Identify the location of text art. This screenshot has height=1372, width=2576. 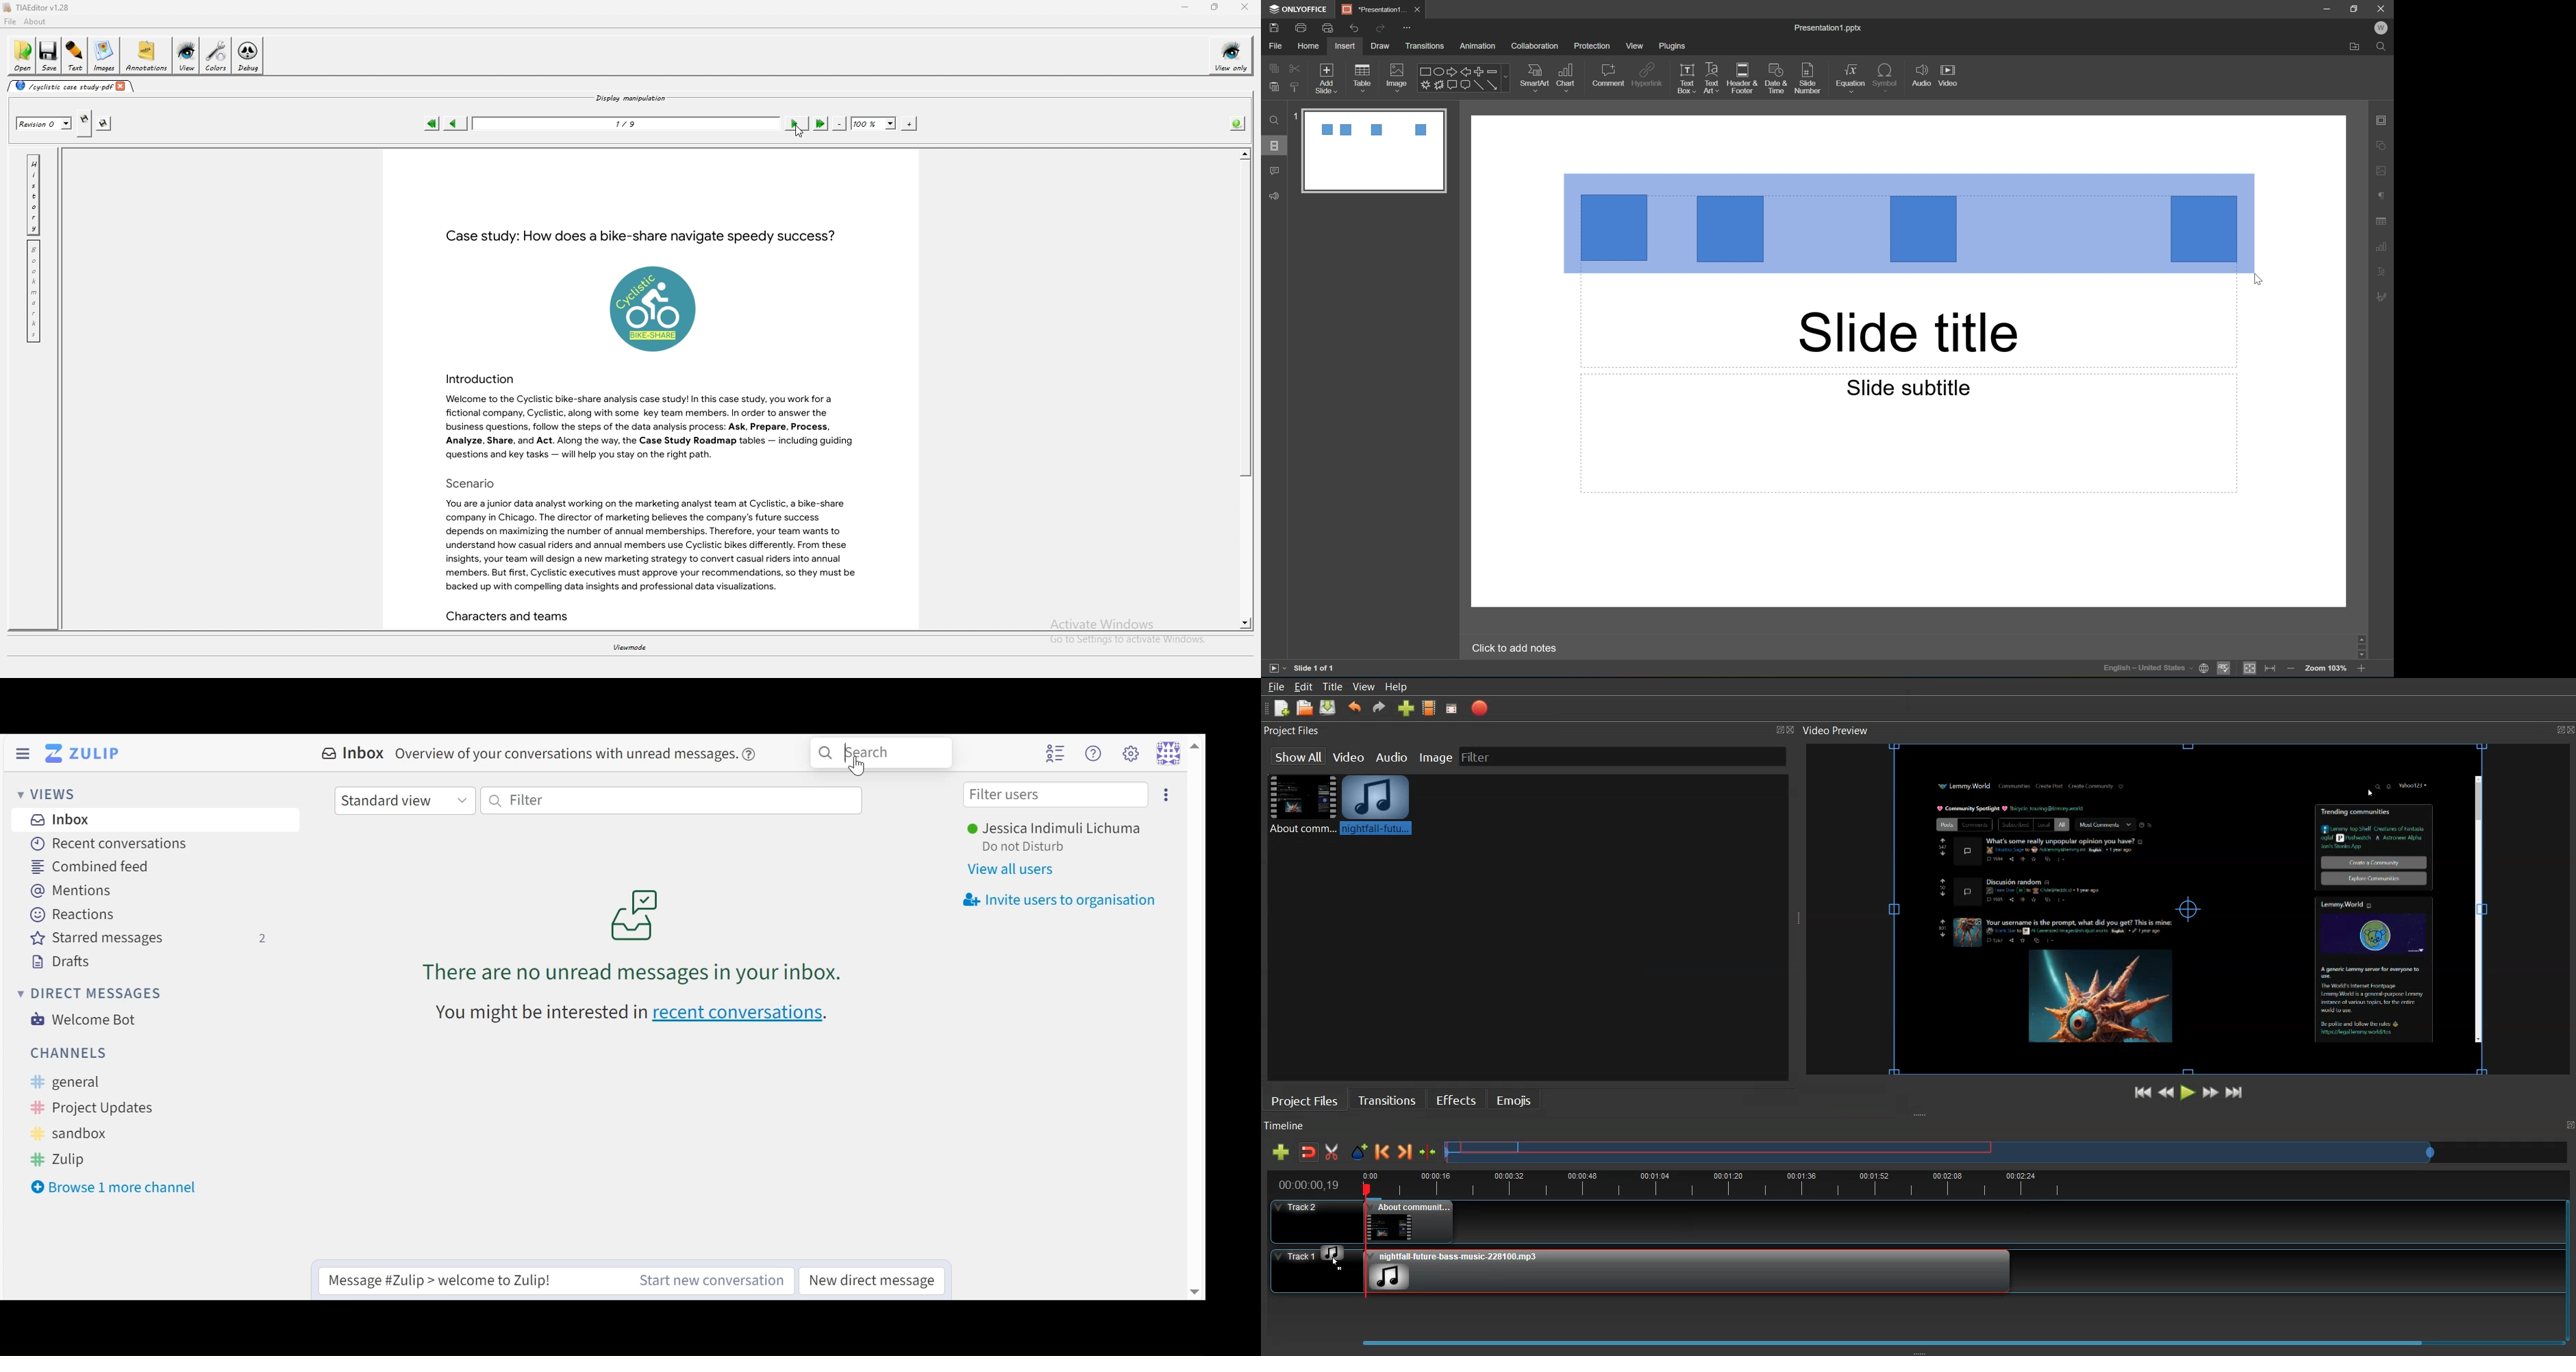
(1709, 79).